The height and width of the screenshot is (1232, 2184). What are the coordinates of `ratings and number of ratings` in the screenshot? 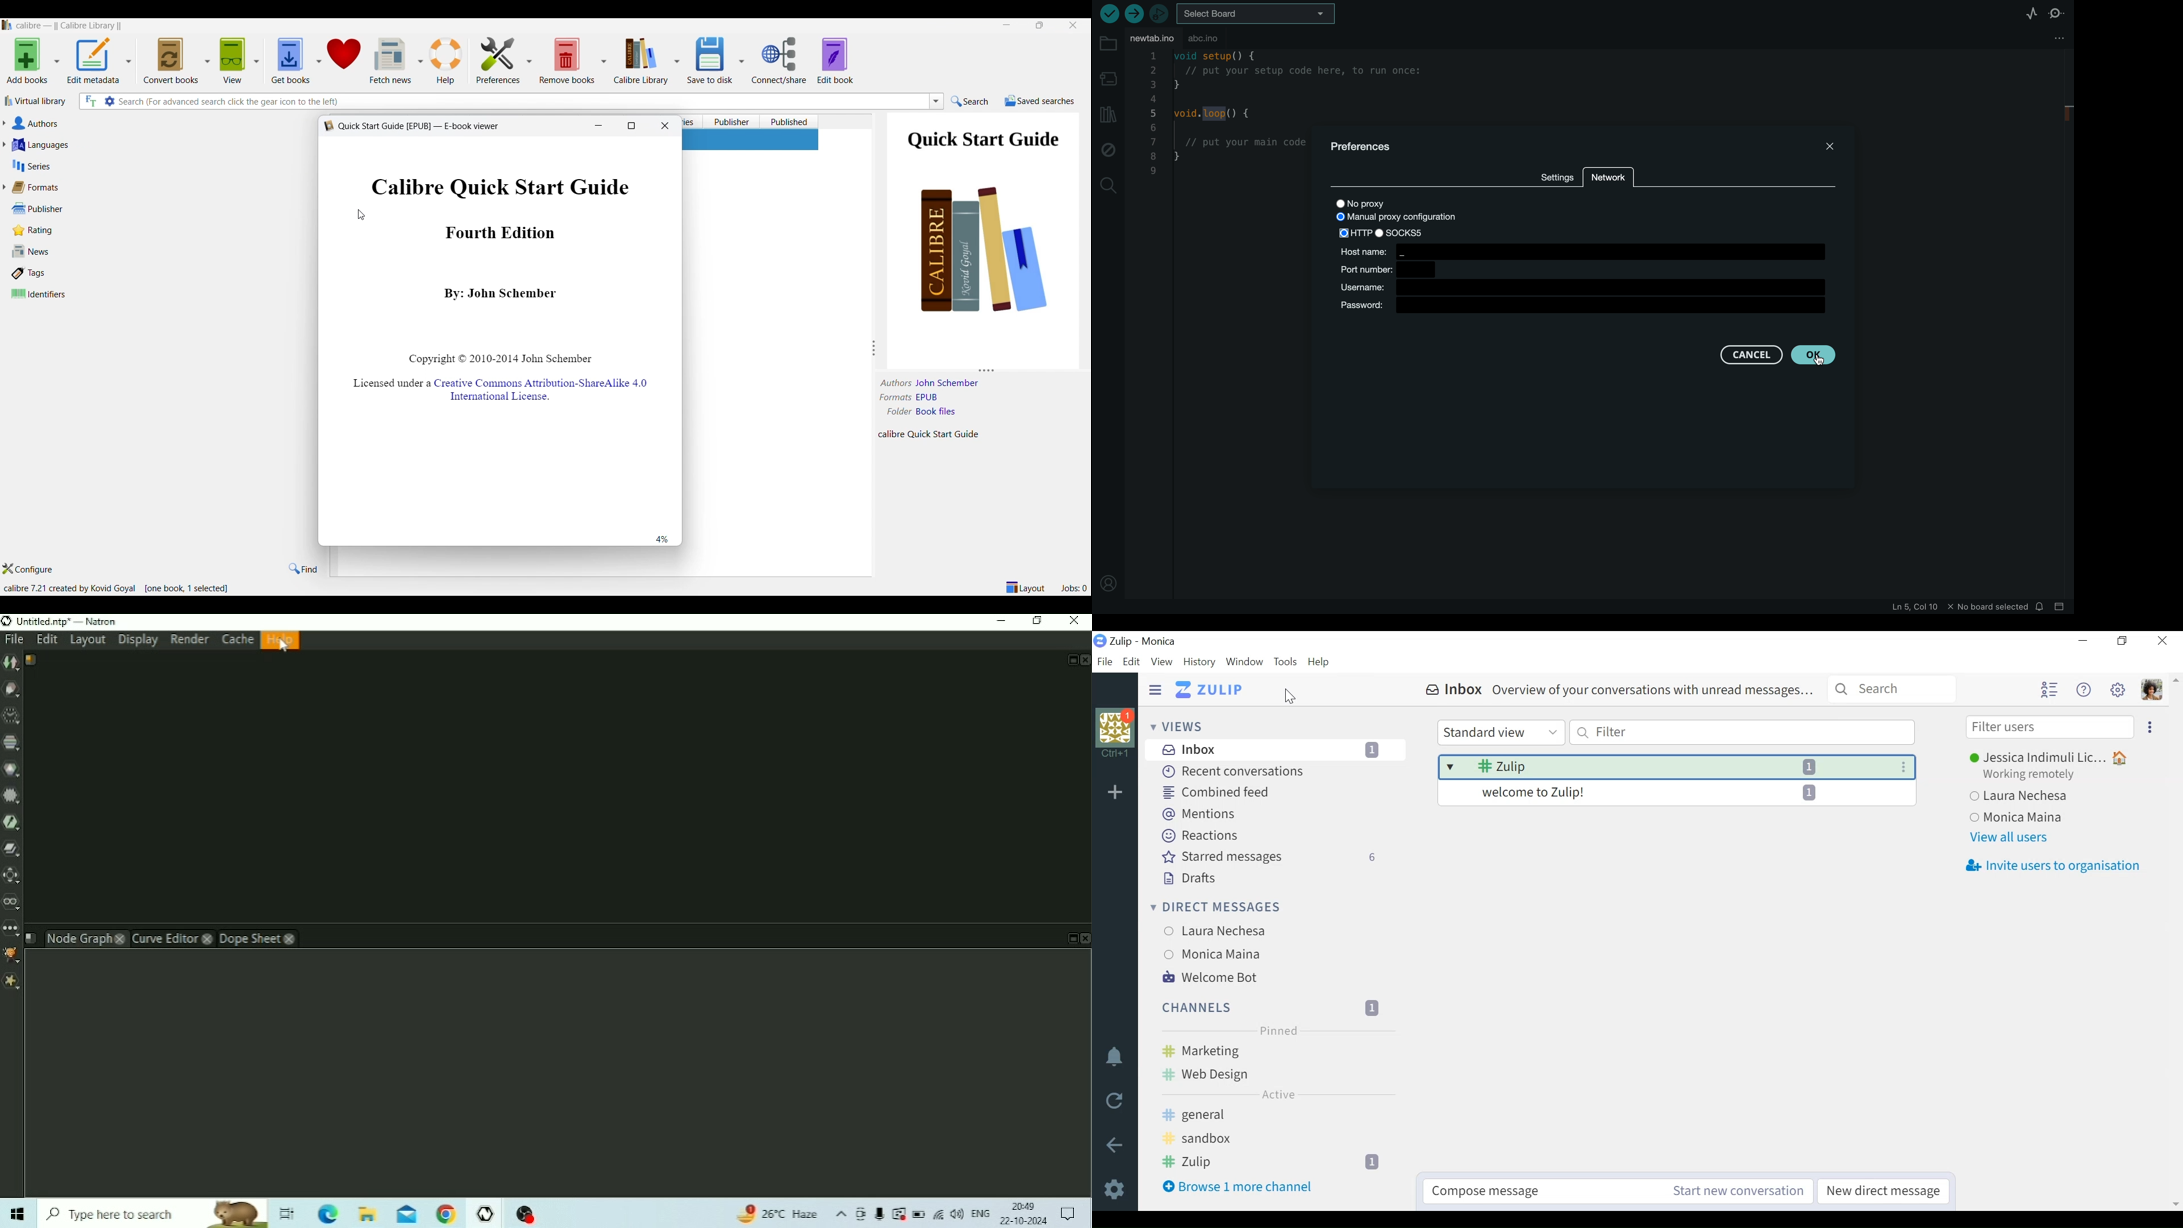 It's located at (162, 229).